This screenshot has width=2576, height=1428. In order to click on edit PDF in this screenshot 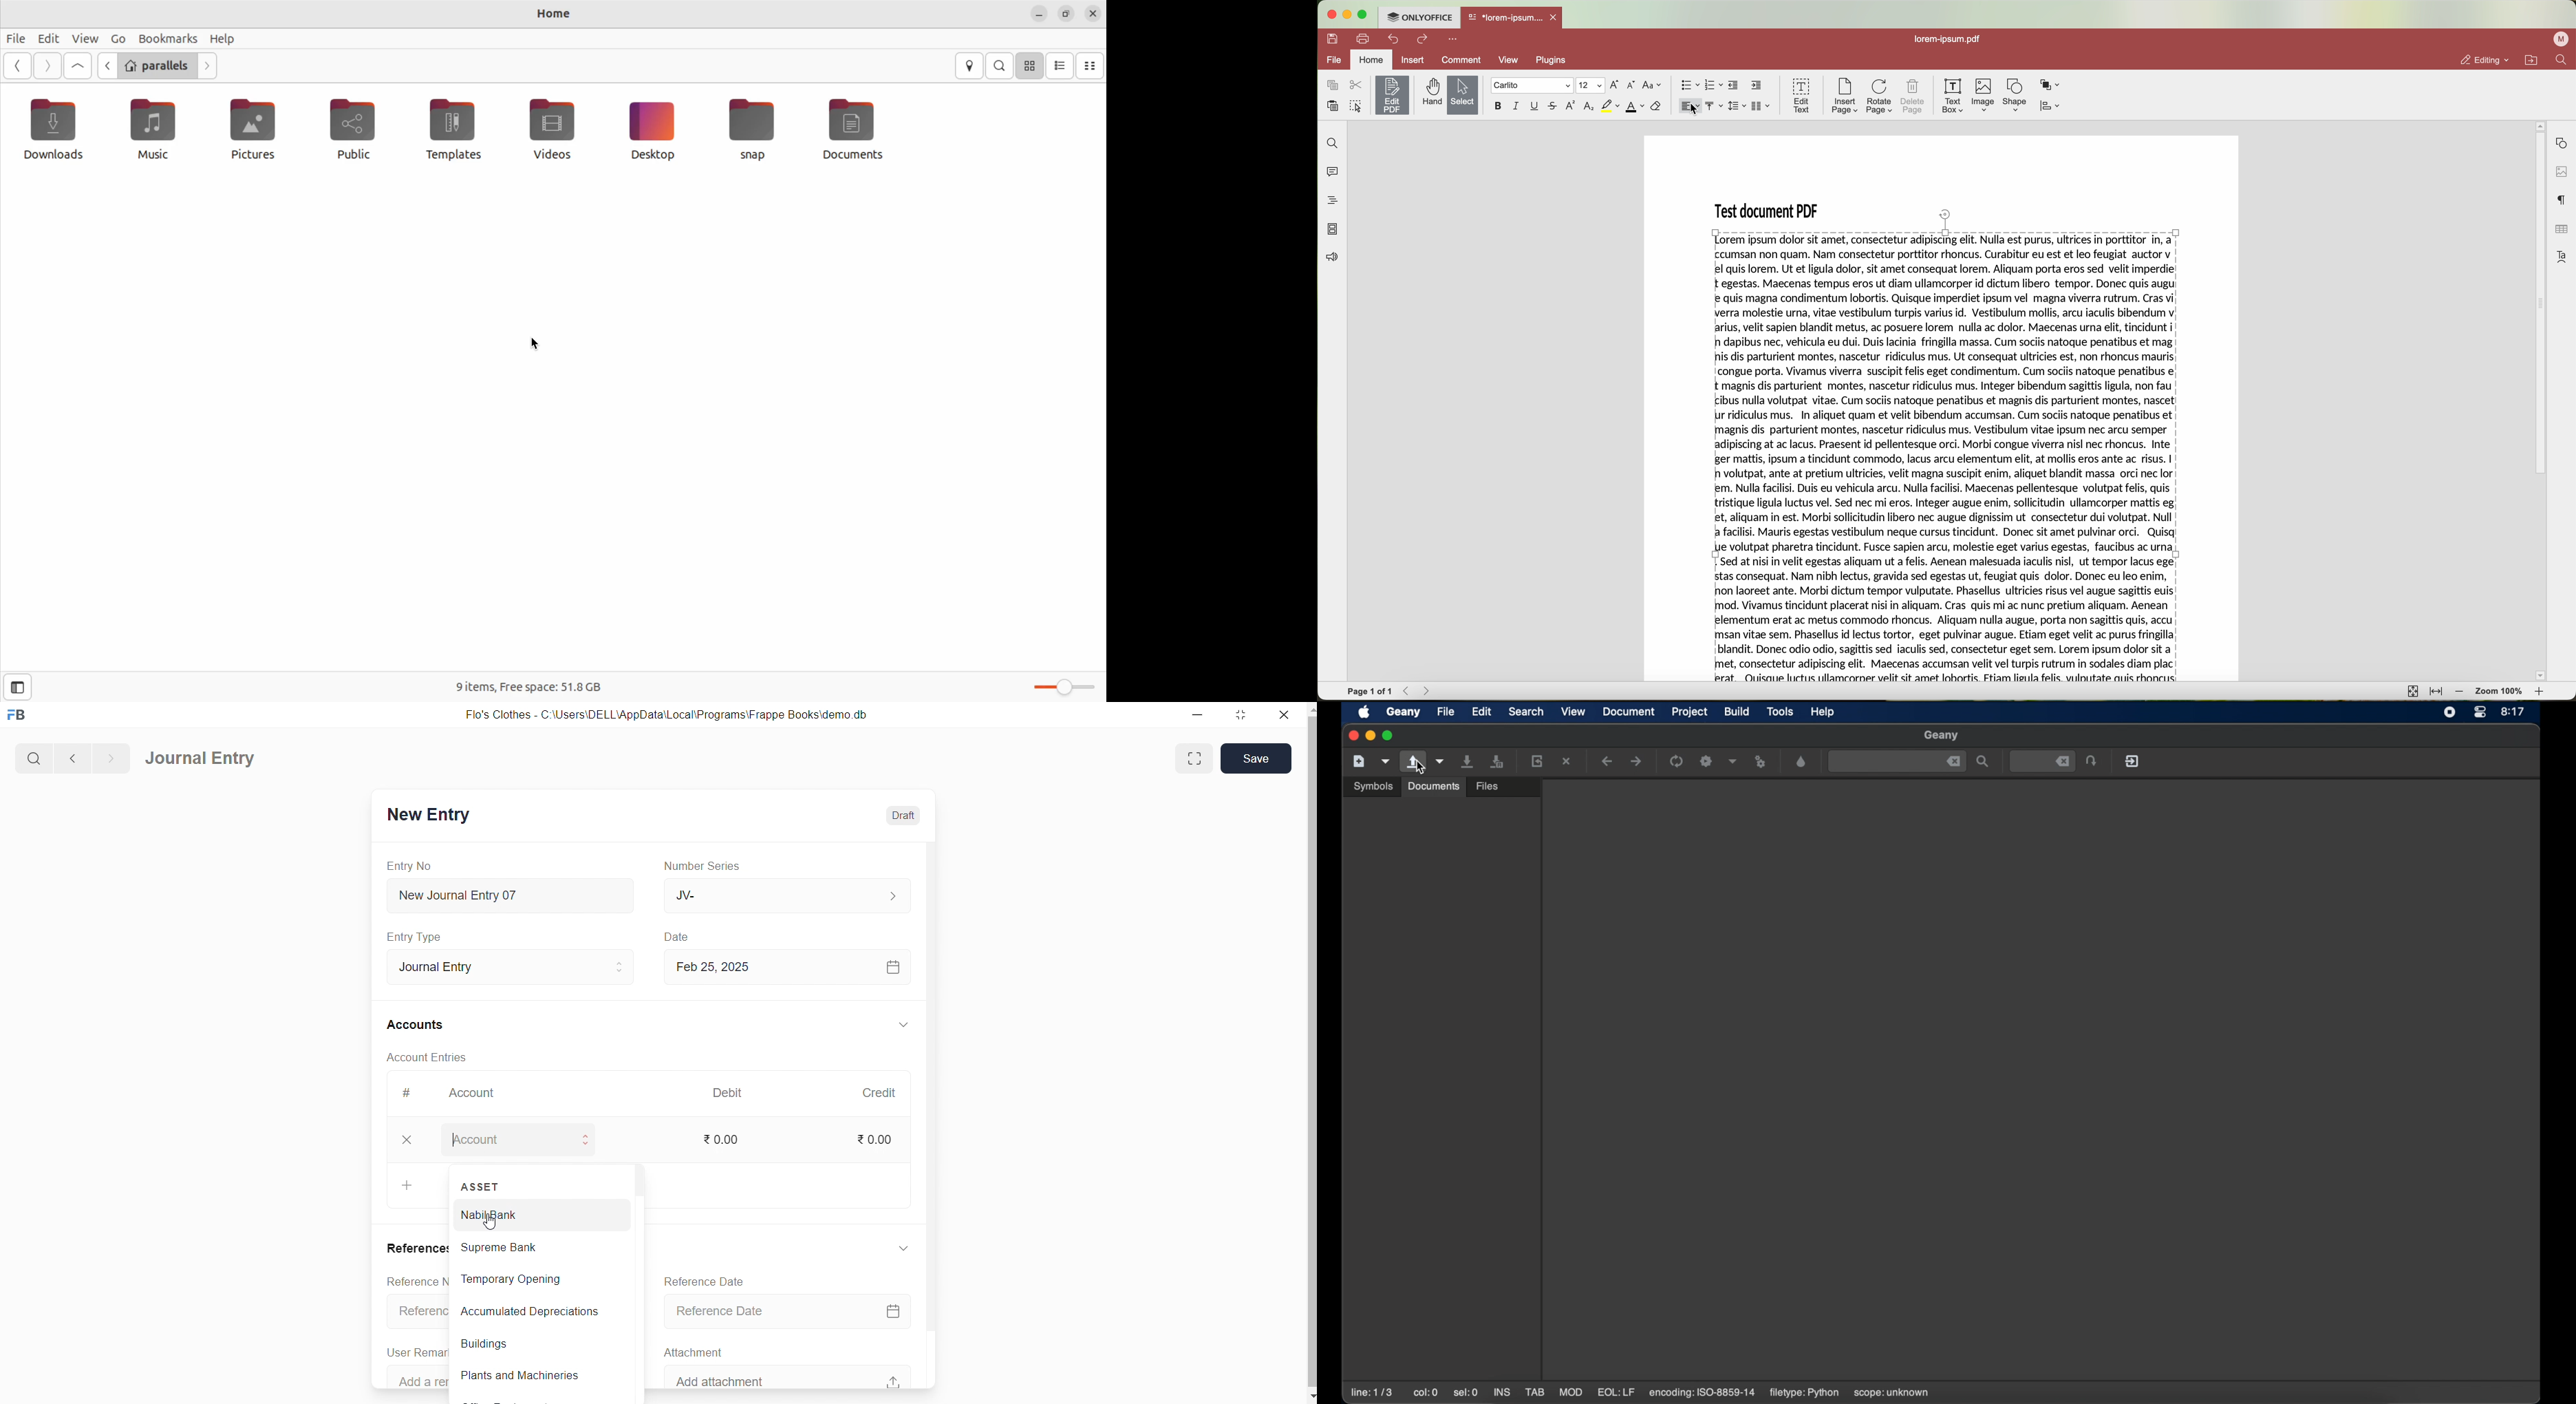, I will do `click(1392, 95)`.